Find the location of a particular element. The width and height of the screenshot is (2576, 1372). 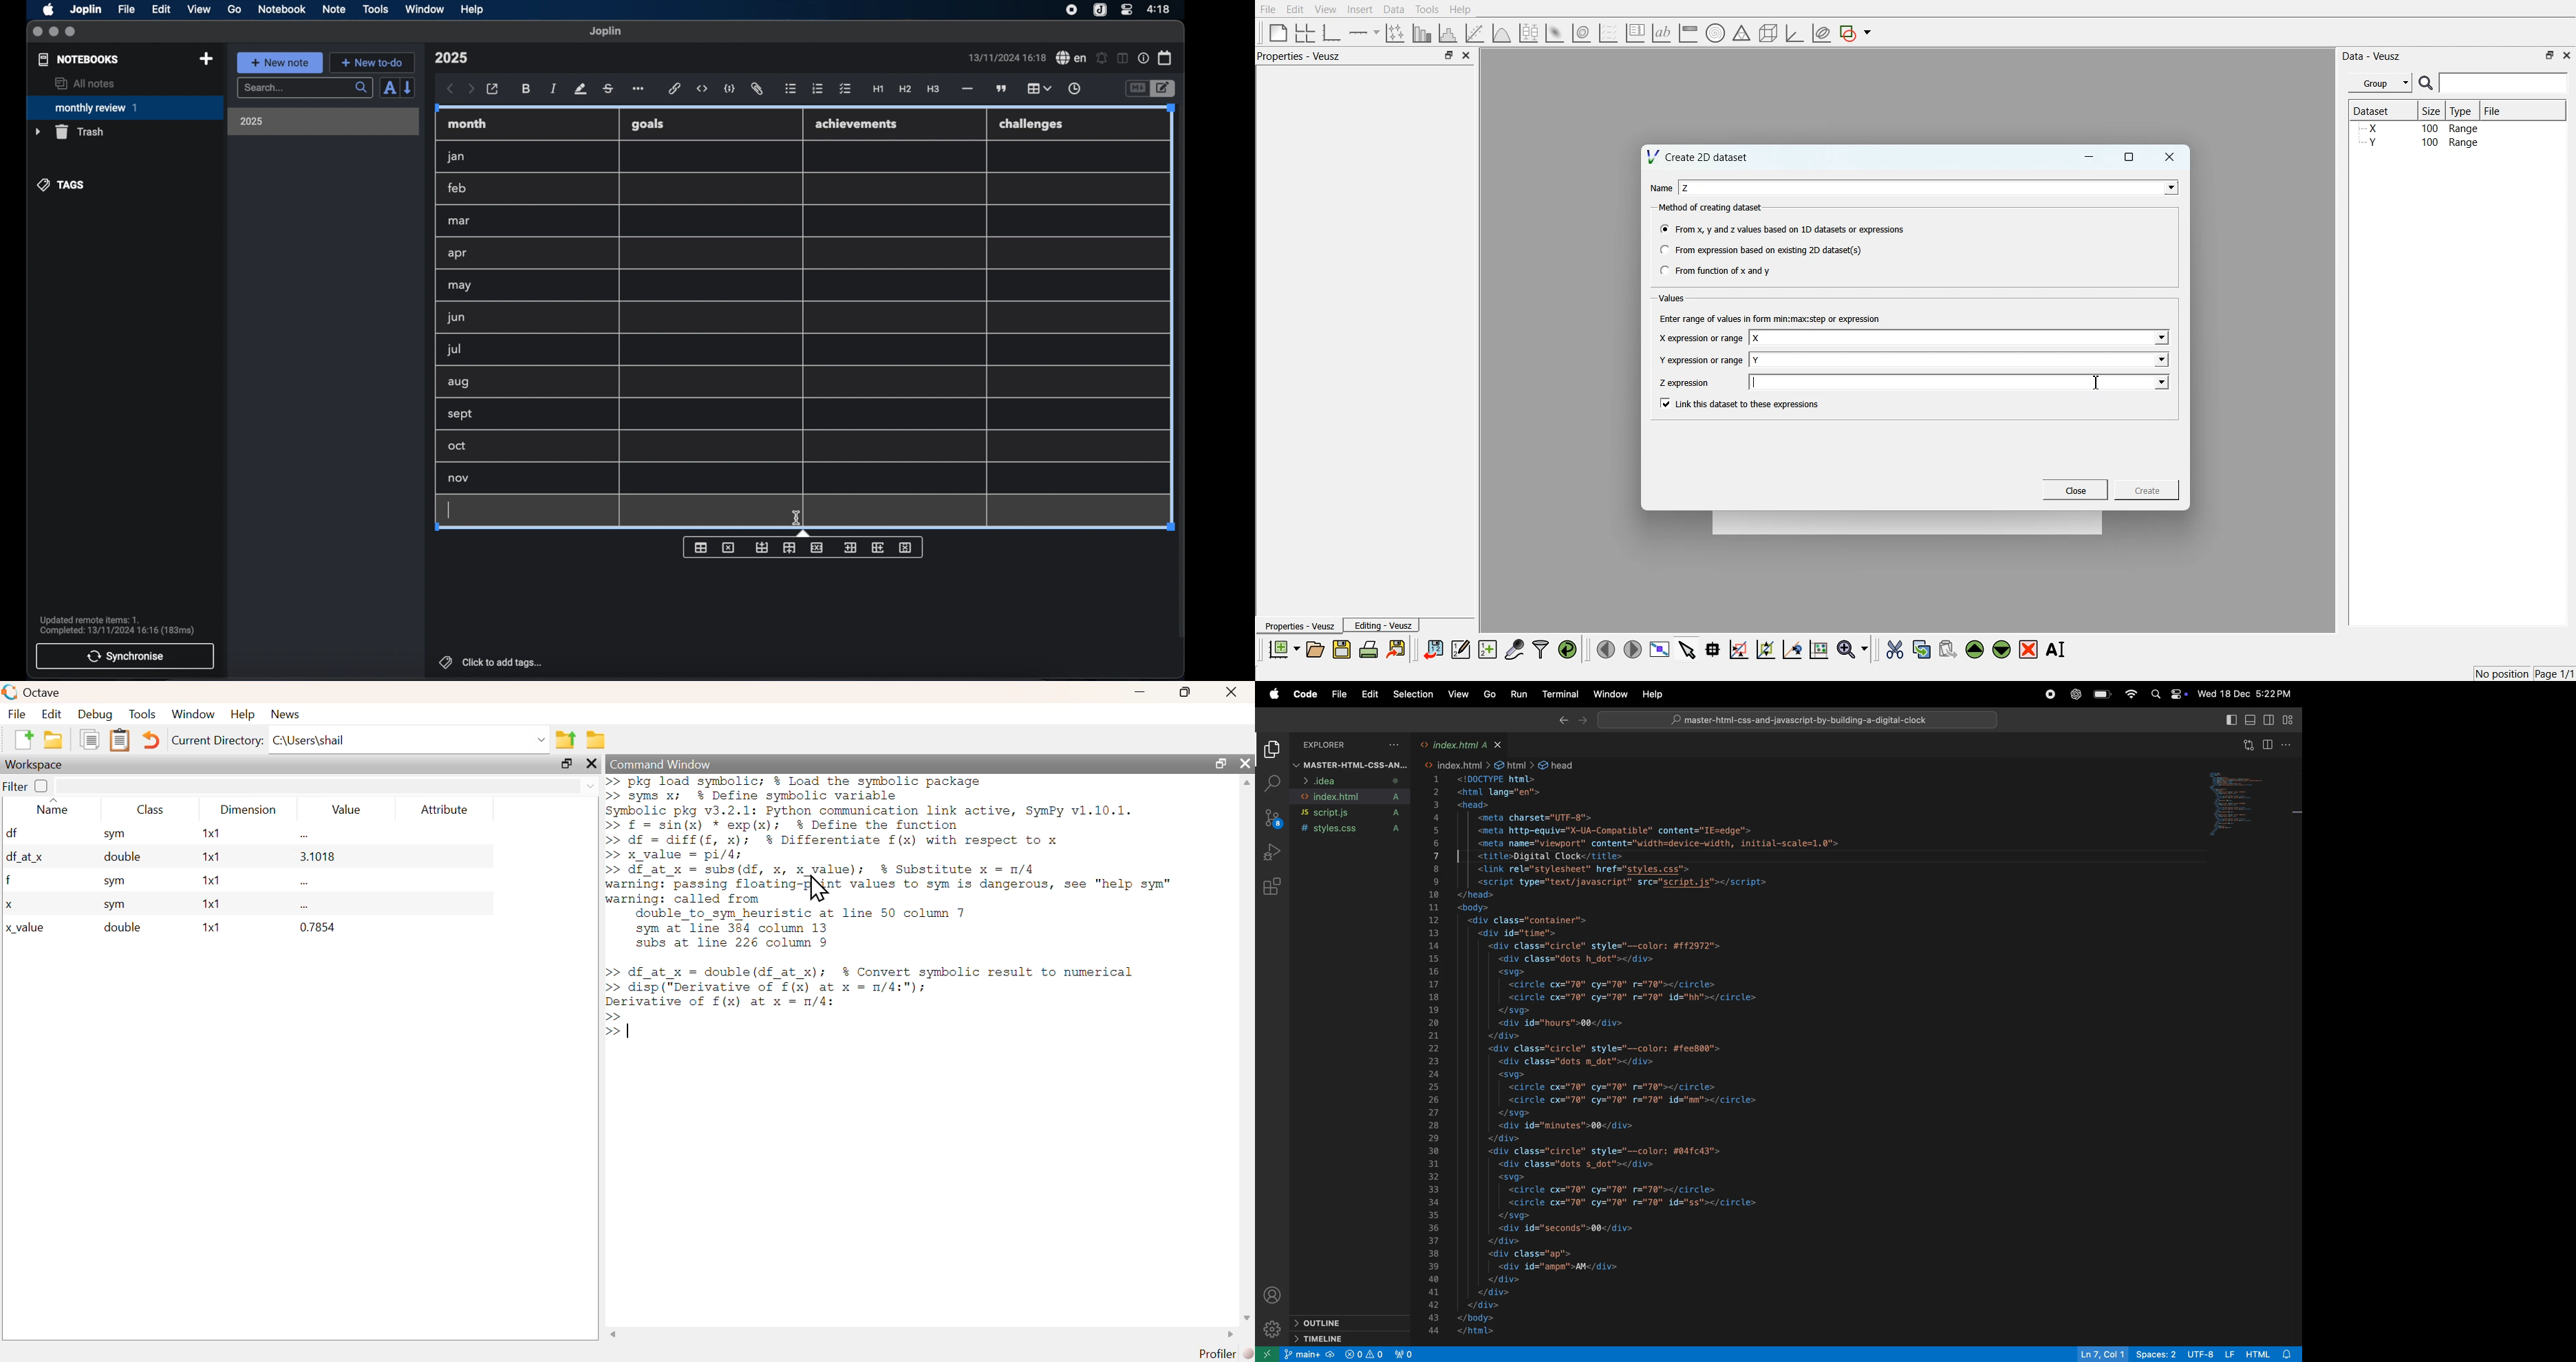

calendar is located at coordinates (1166, 57).